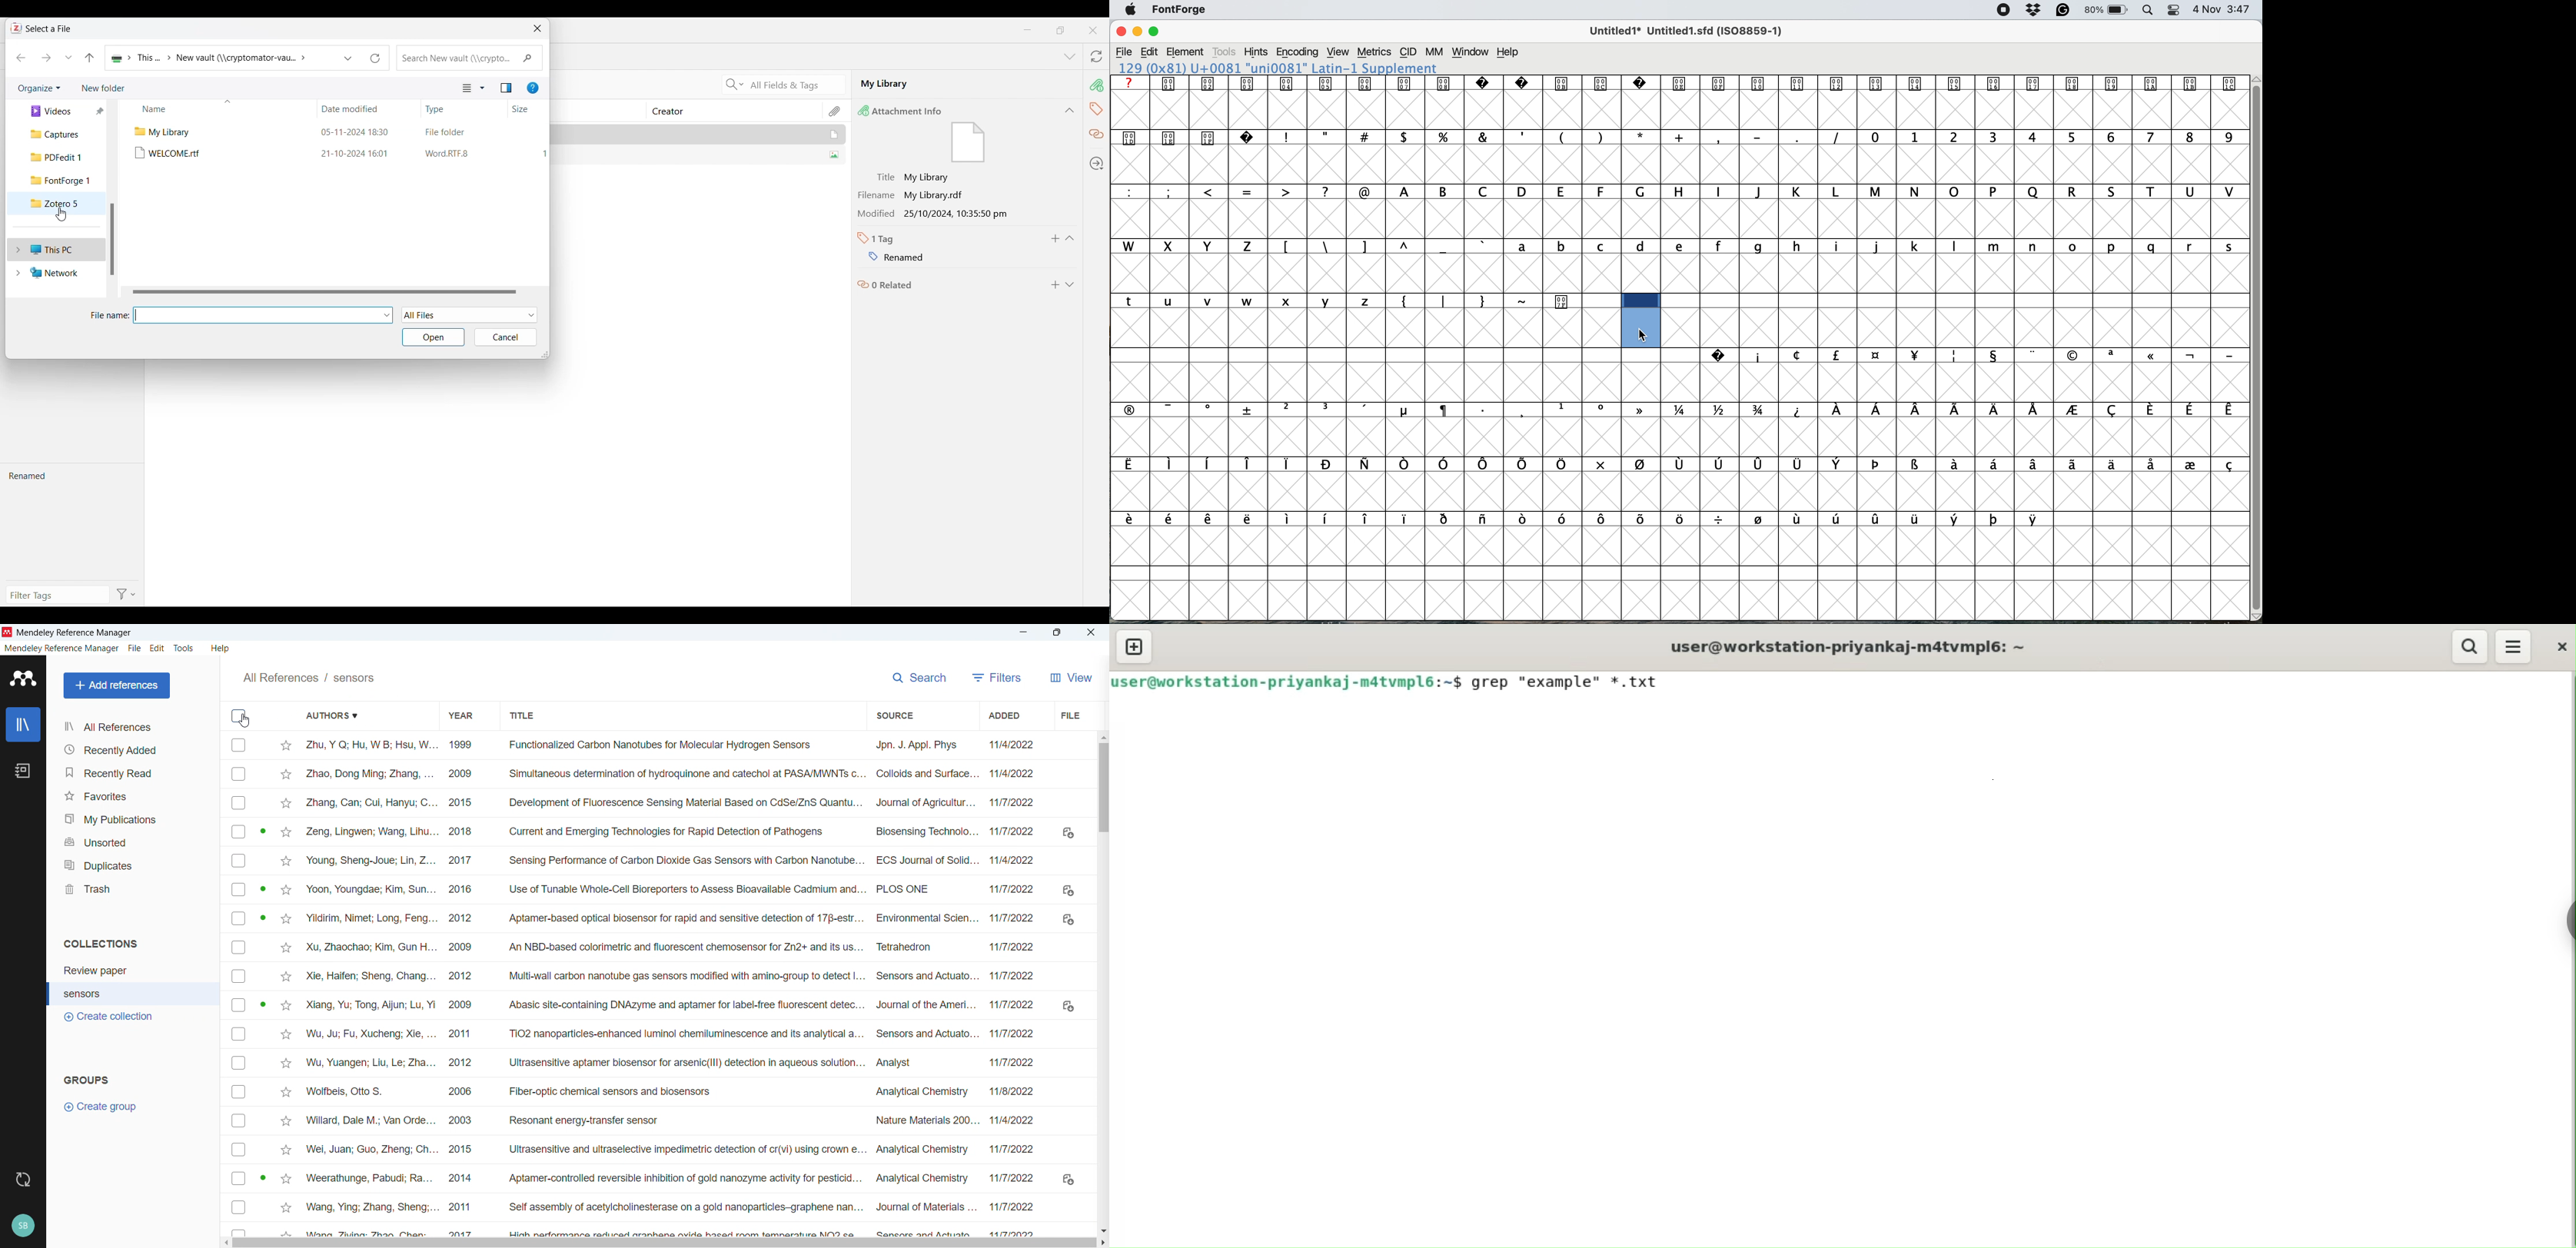 The image size is (2576, 1260). I want to click on Add, so click(1056, 285).